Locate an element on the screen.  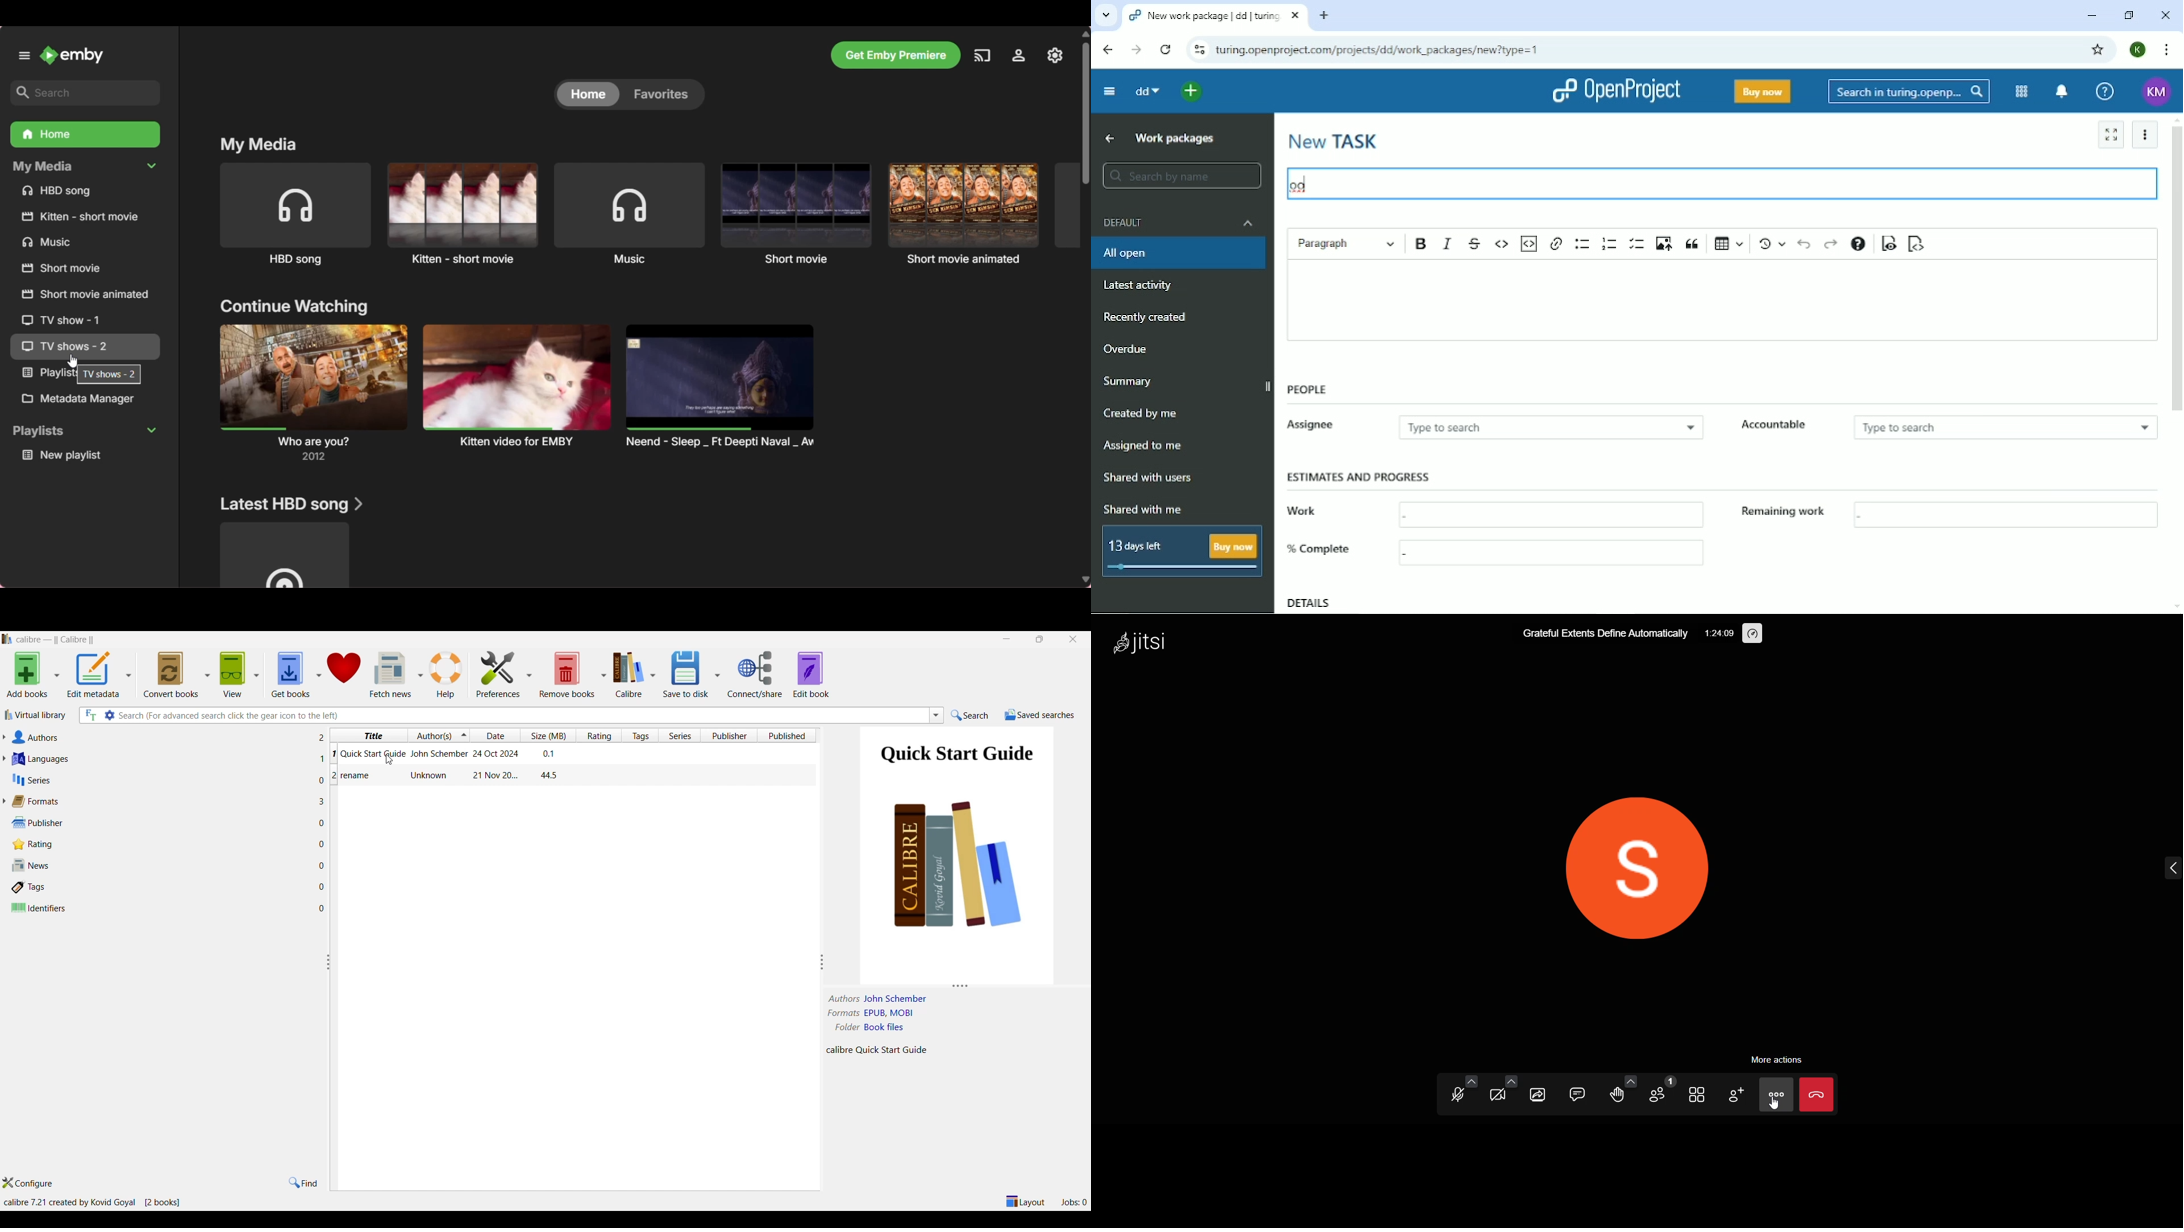
Edit book is located at coordinates (811, 675).